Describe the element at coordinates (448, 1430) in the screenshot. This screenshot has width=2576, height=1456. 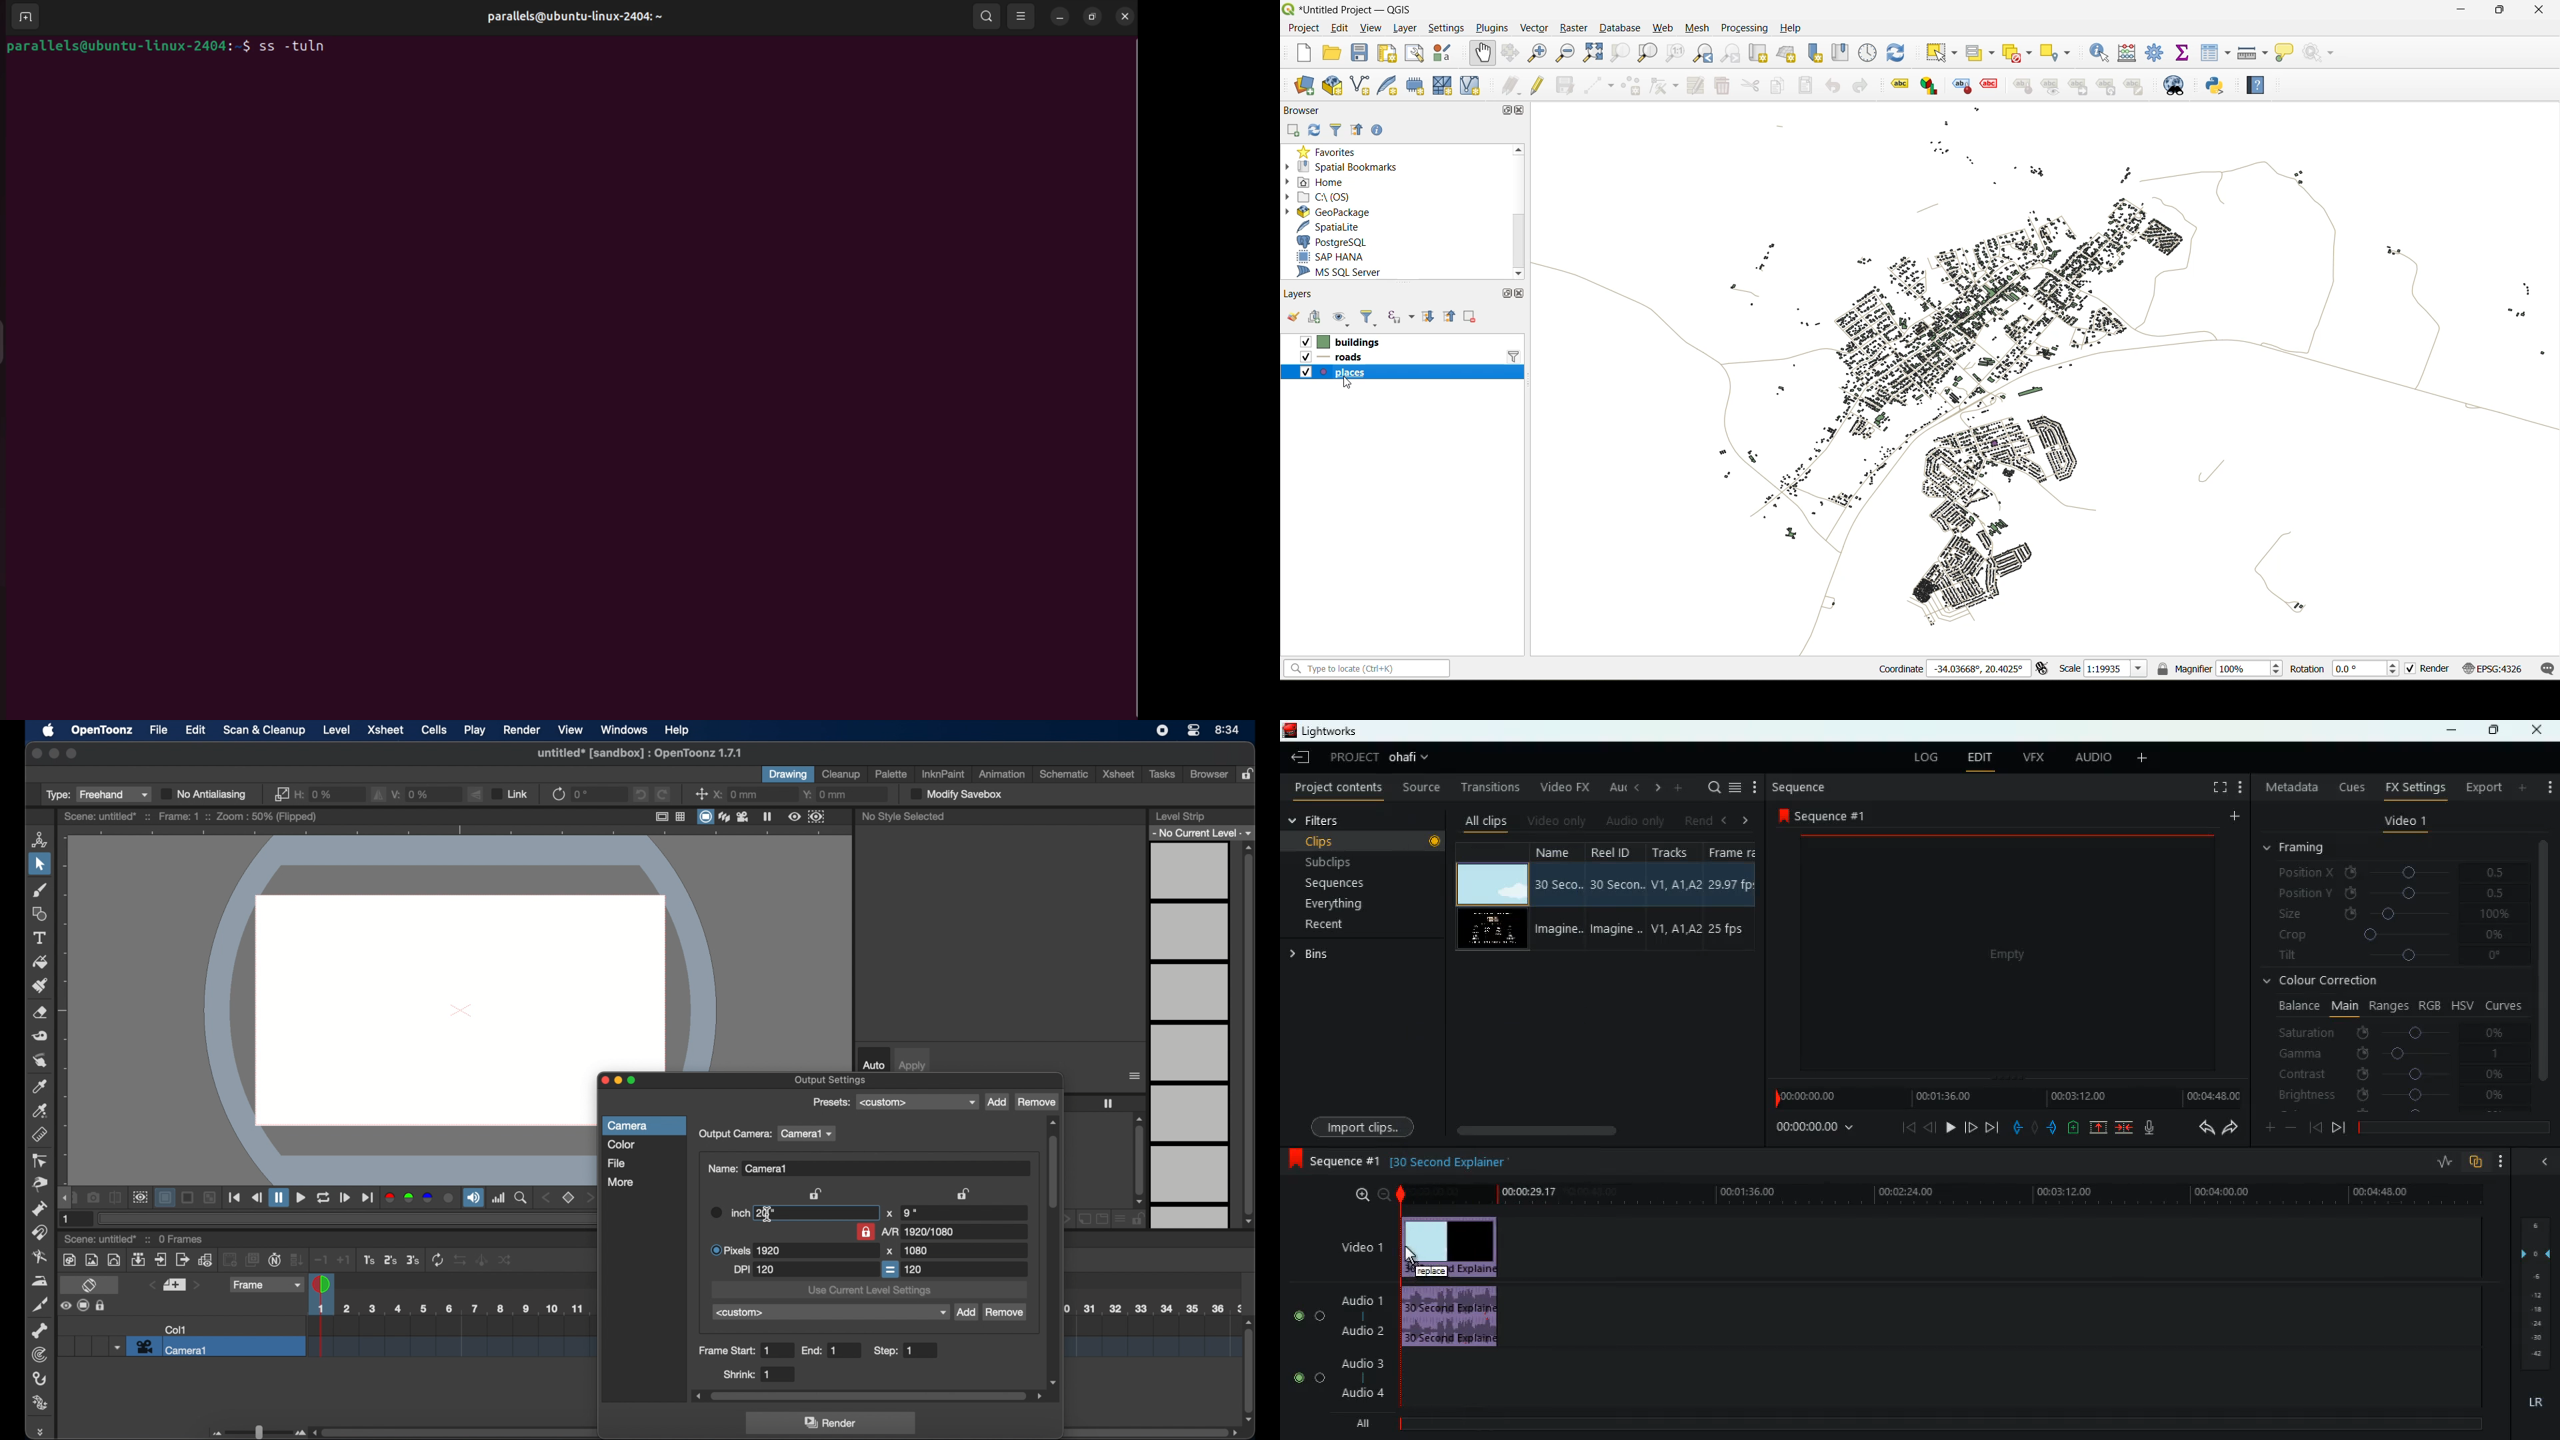
I see `scroll box` at that location.